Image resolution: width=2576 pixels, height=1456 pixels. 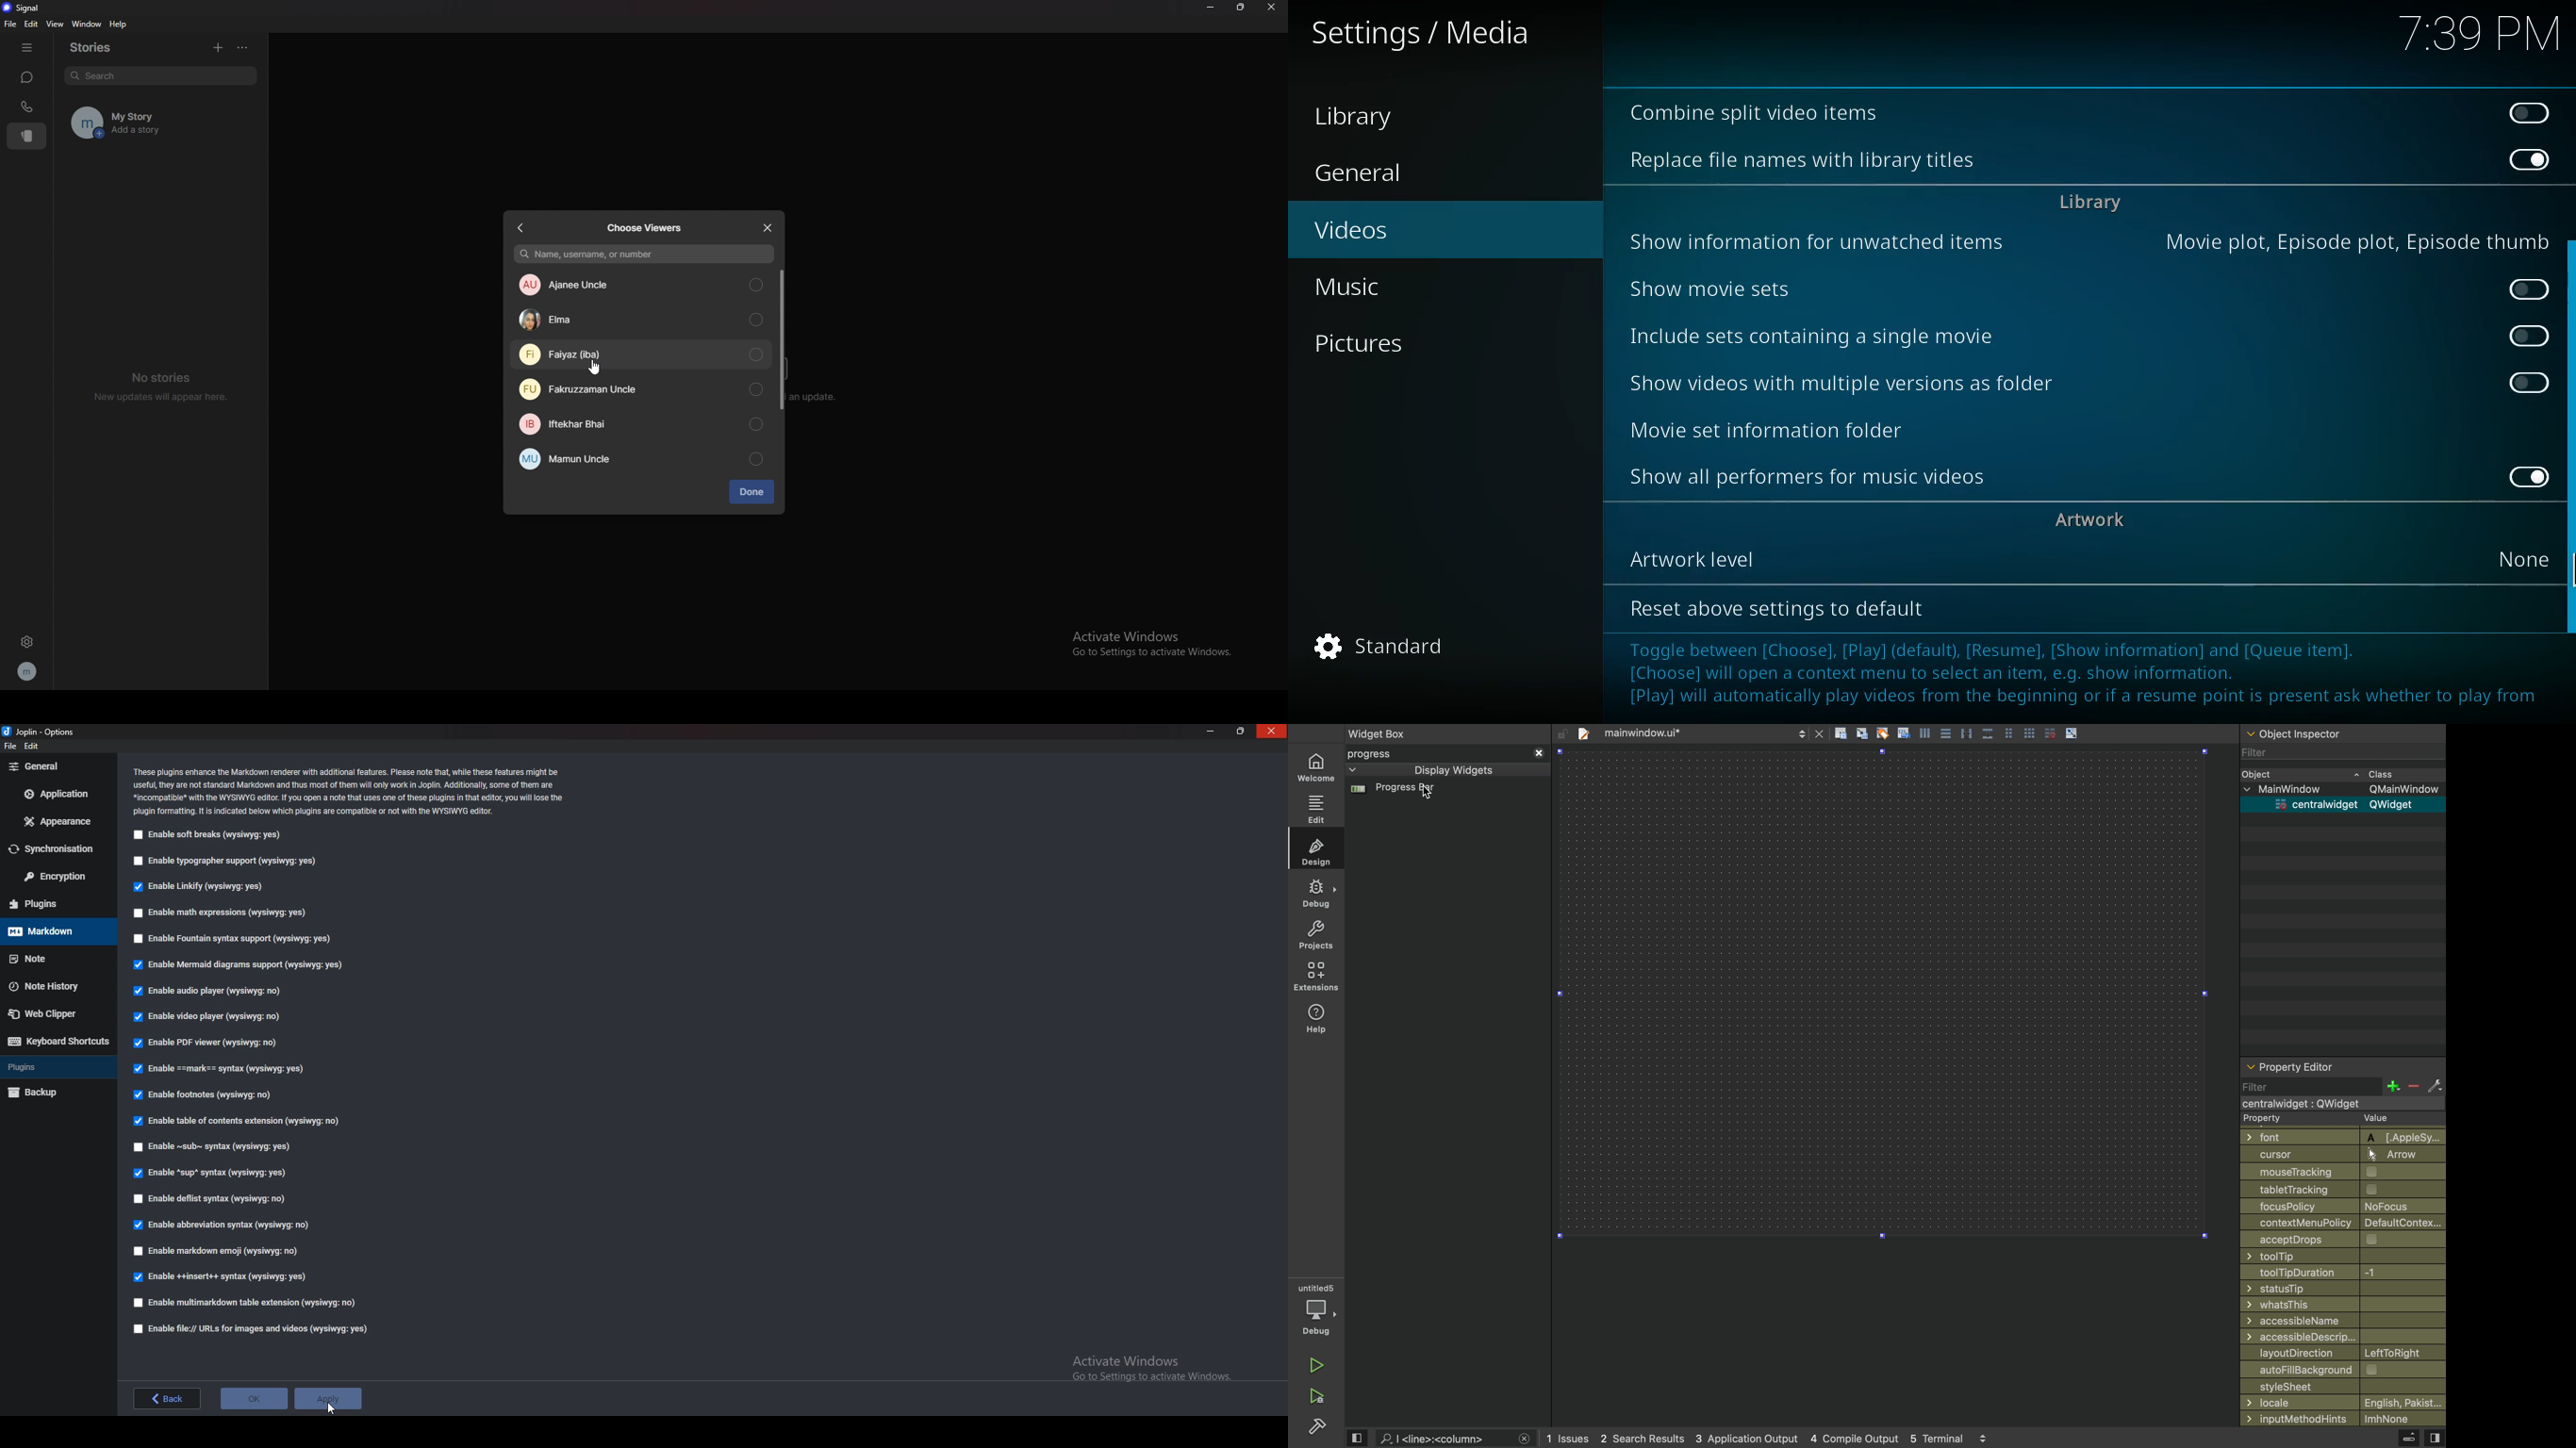 What do you see at coordinates (1315, 1363) in the screenshot?
I see `run` at bounding box center [1315, 1363].